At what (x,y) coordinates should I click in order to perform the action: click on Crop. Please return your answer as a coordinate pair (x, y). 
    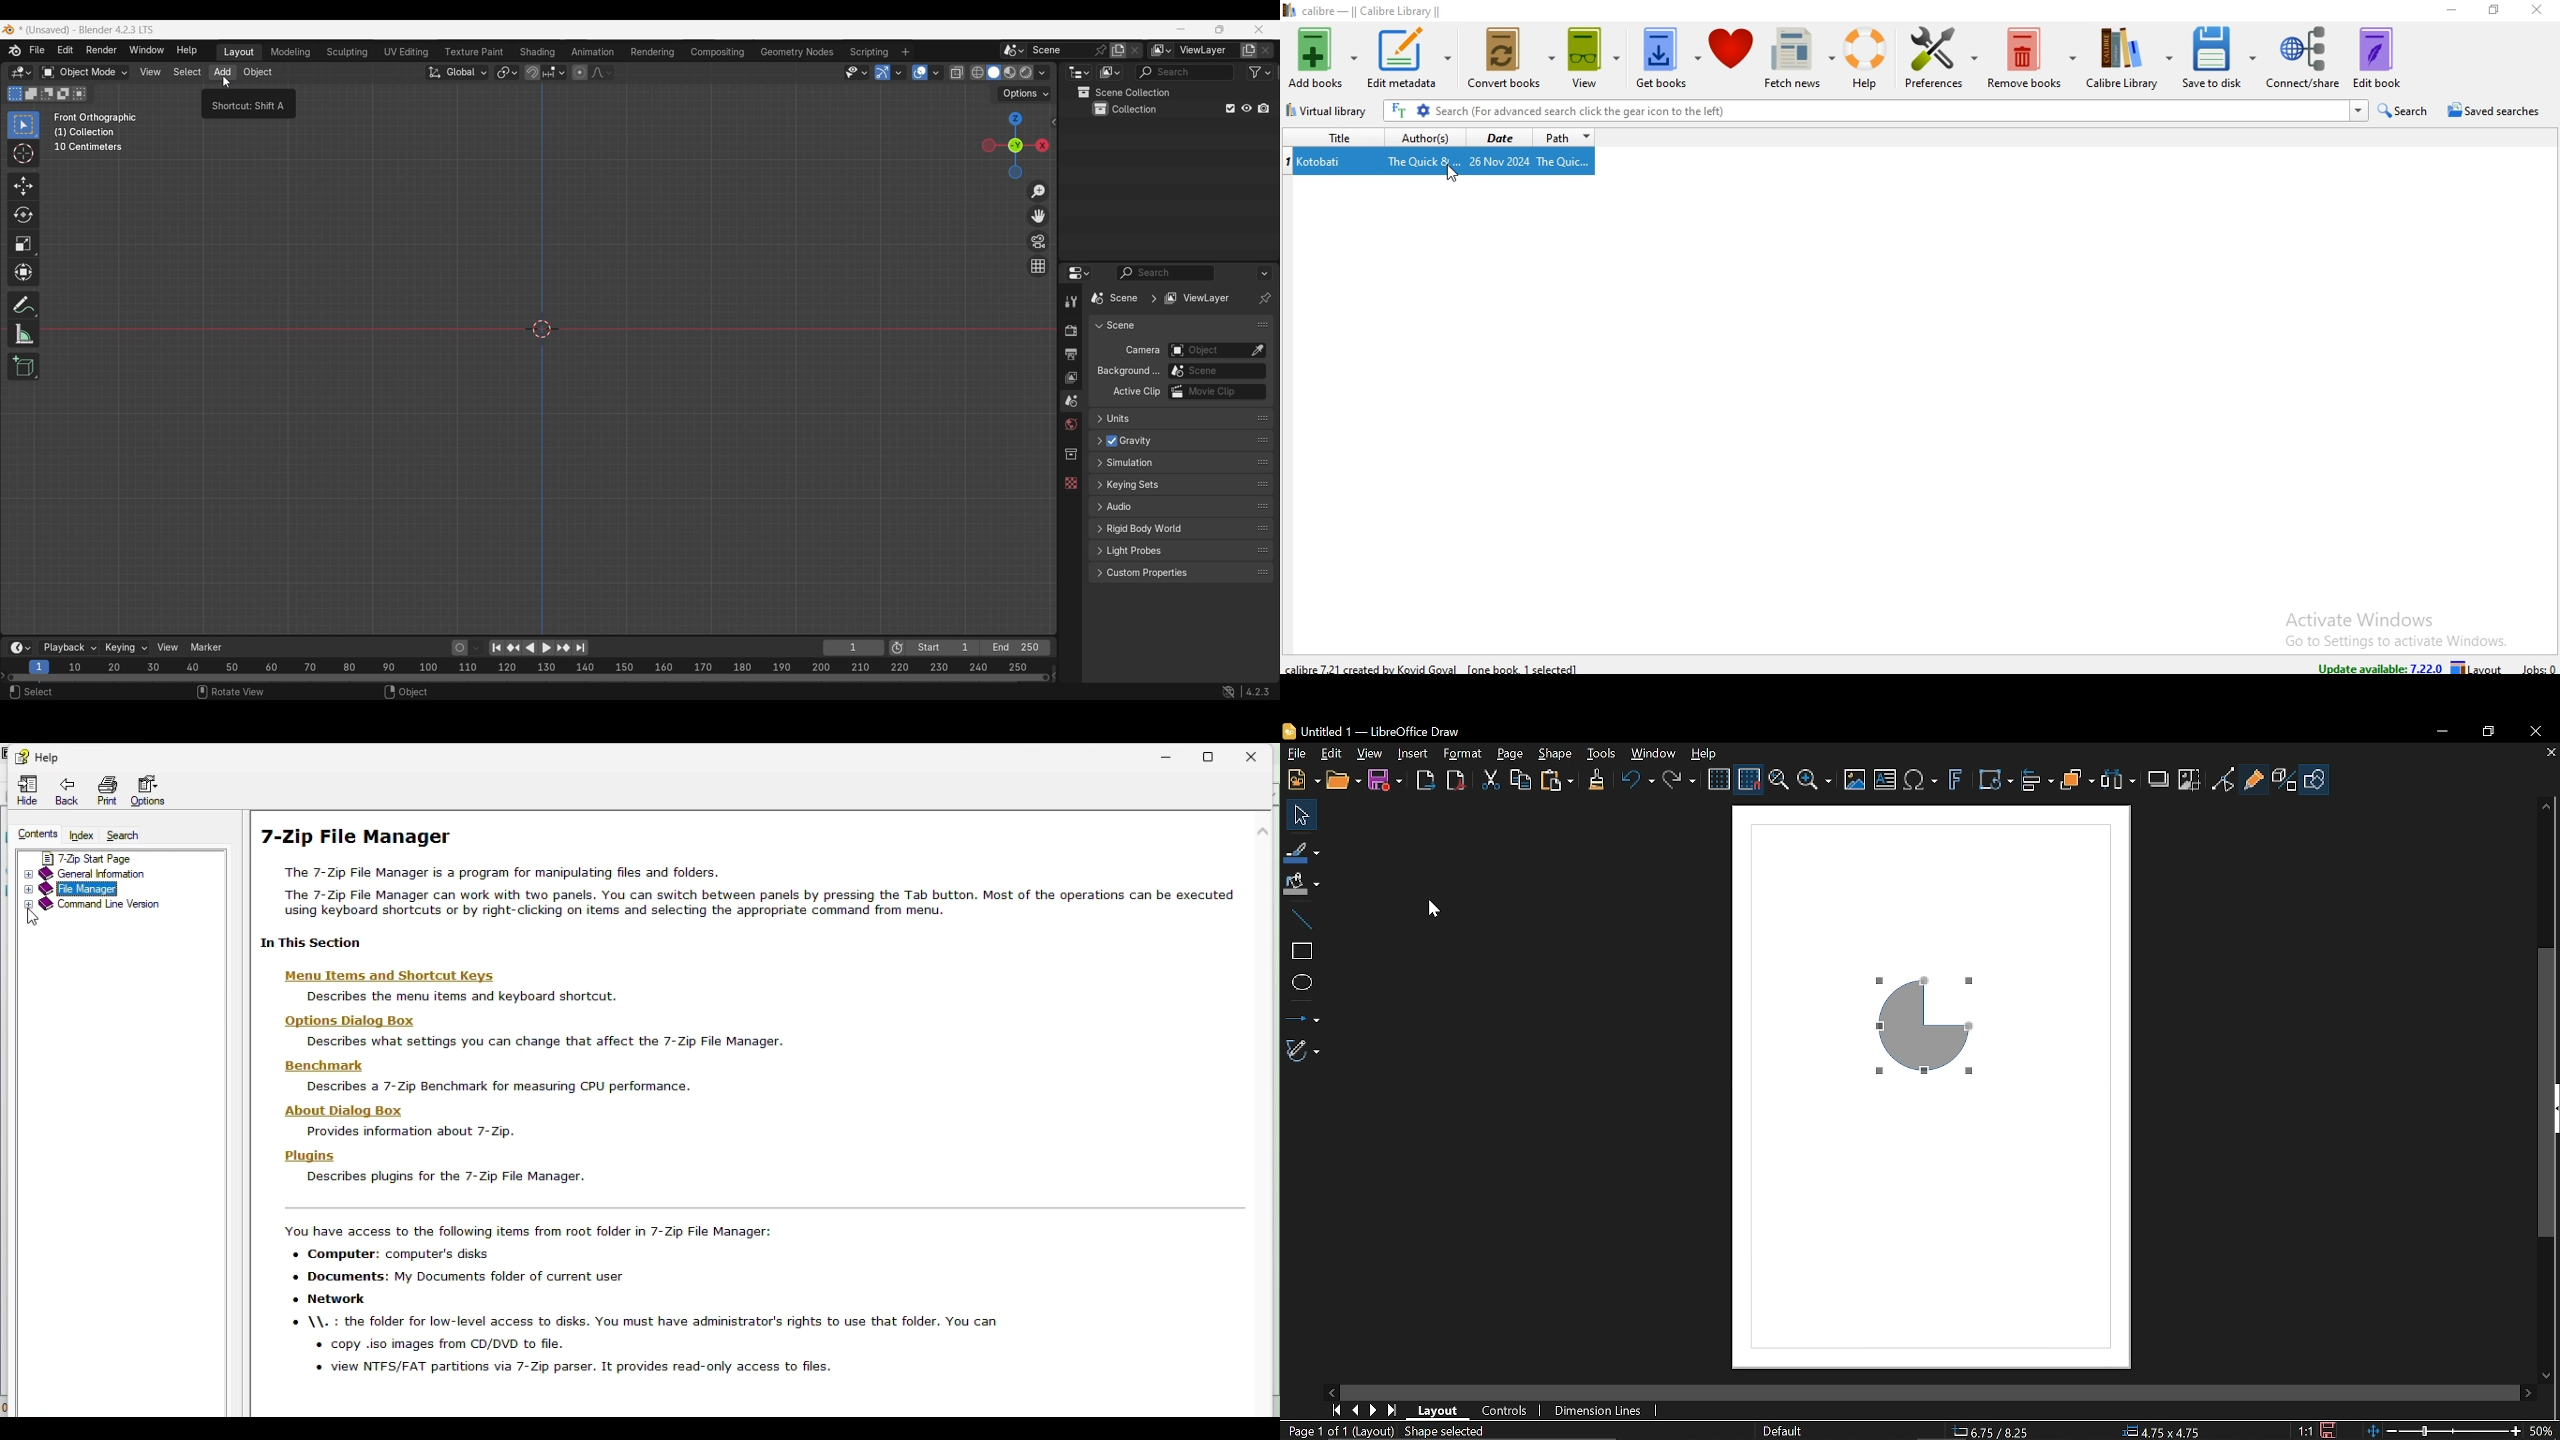
    Looking at the image, I should click on (2190, 780).